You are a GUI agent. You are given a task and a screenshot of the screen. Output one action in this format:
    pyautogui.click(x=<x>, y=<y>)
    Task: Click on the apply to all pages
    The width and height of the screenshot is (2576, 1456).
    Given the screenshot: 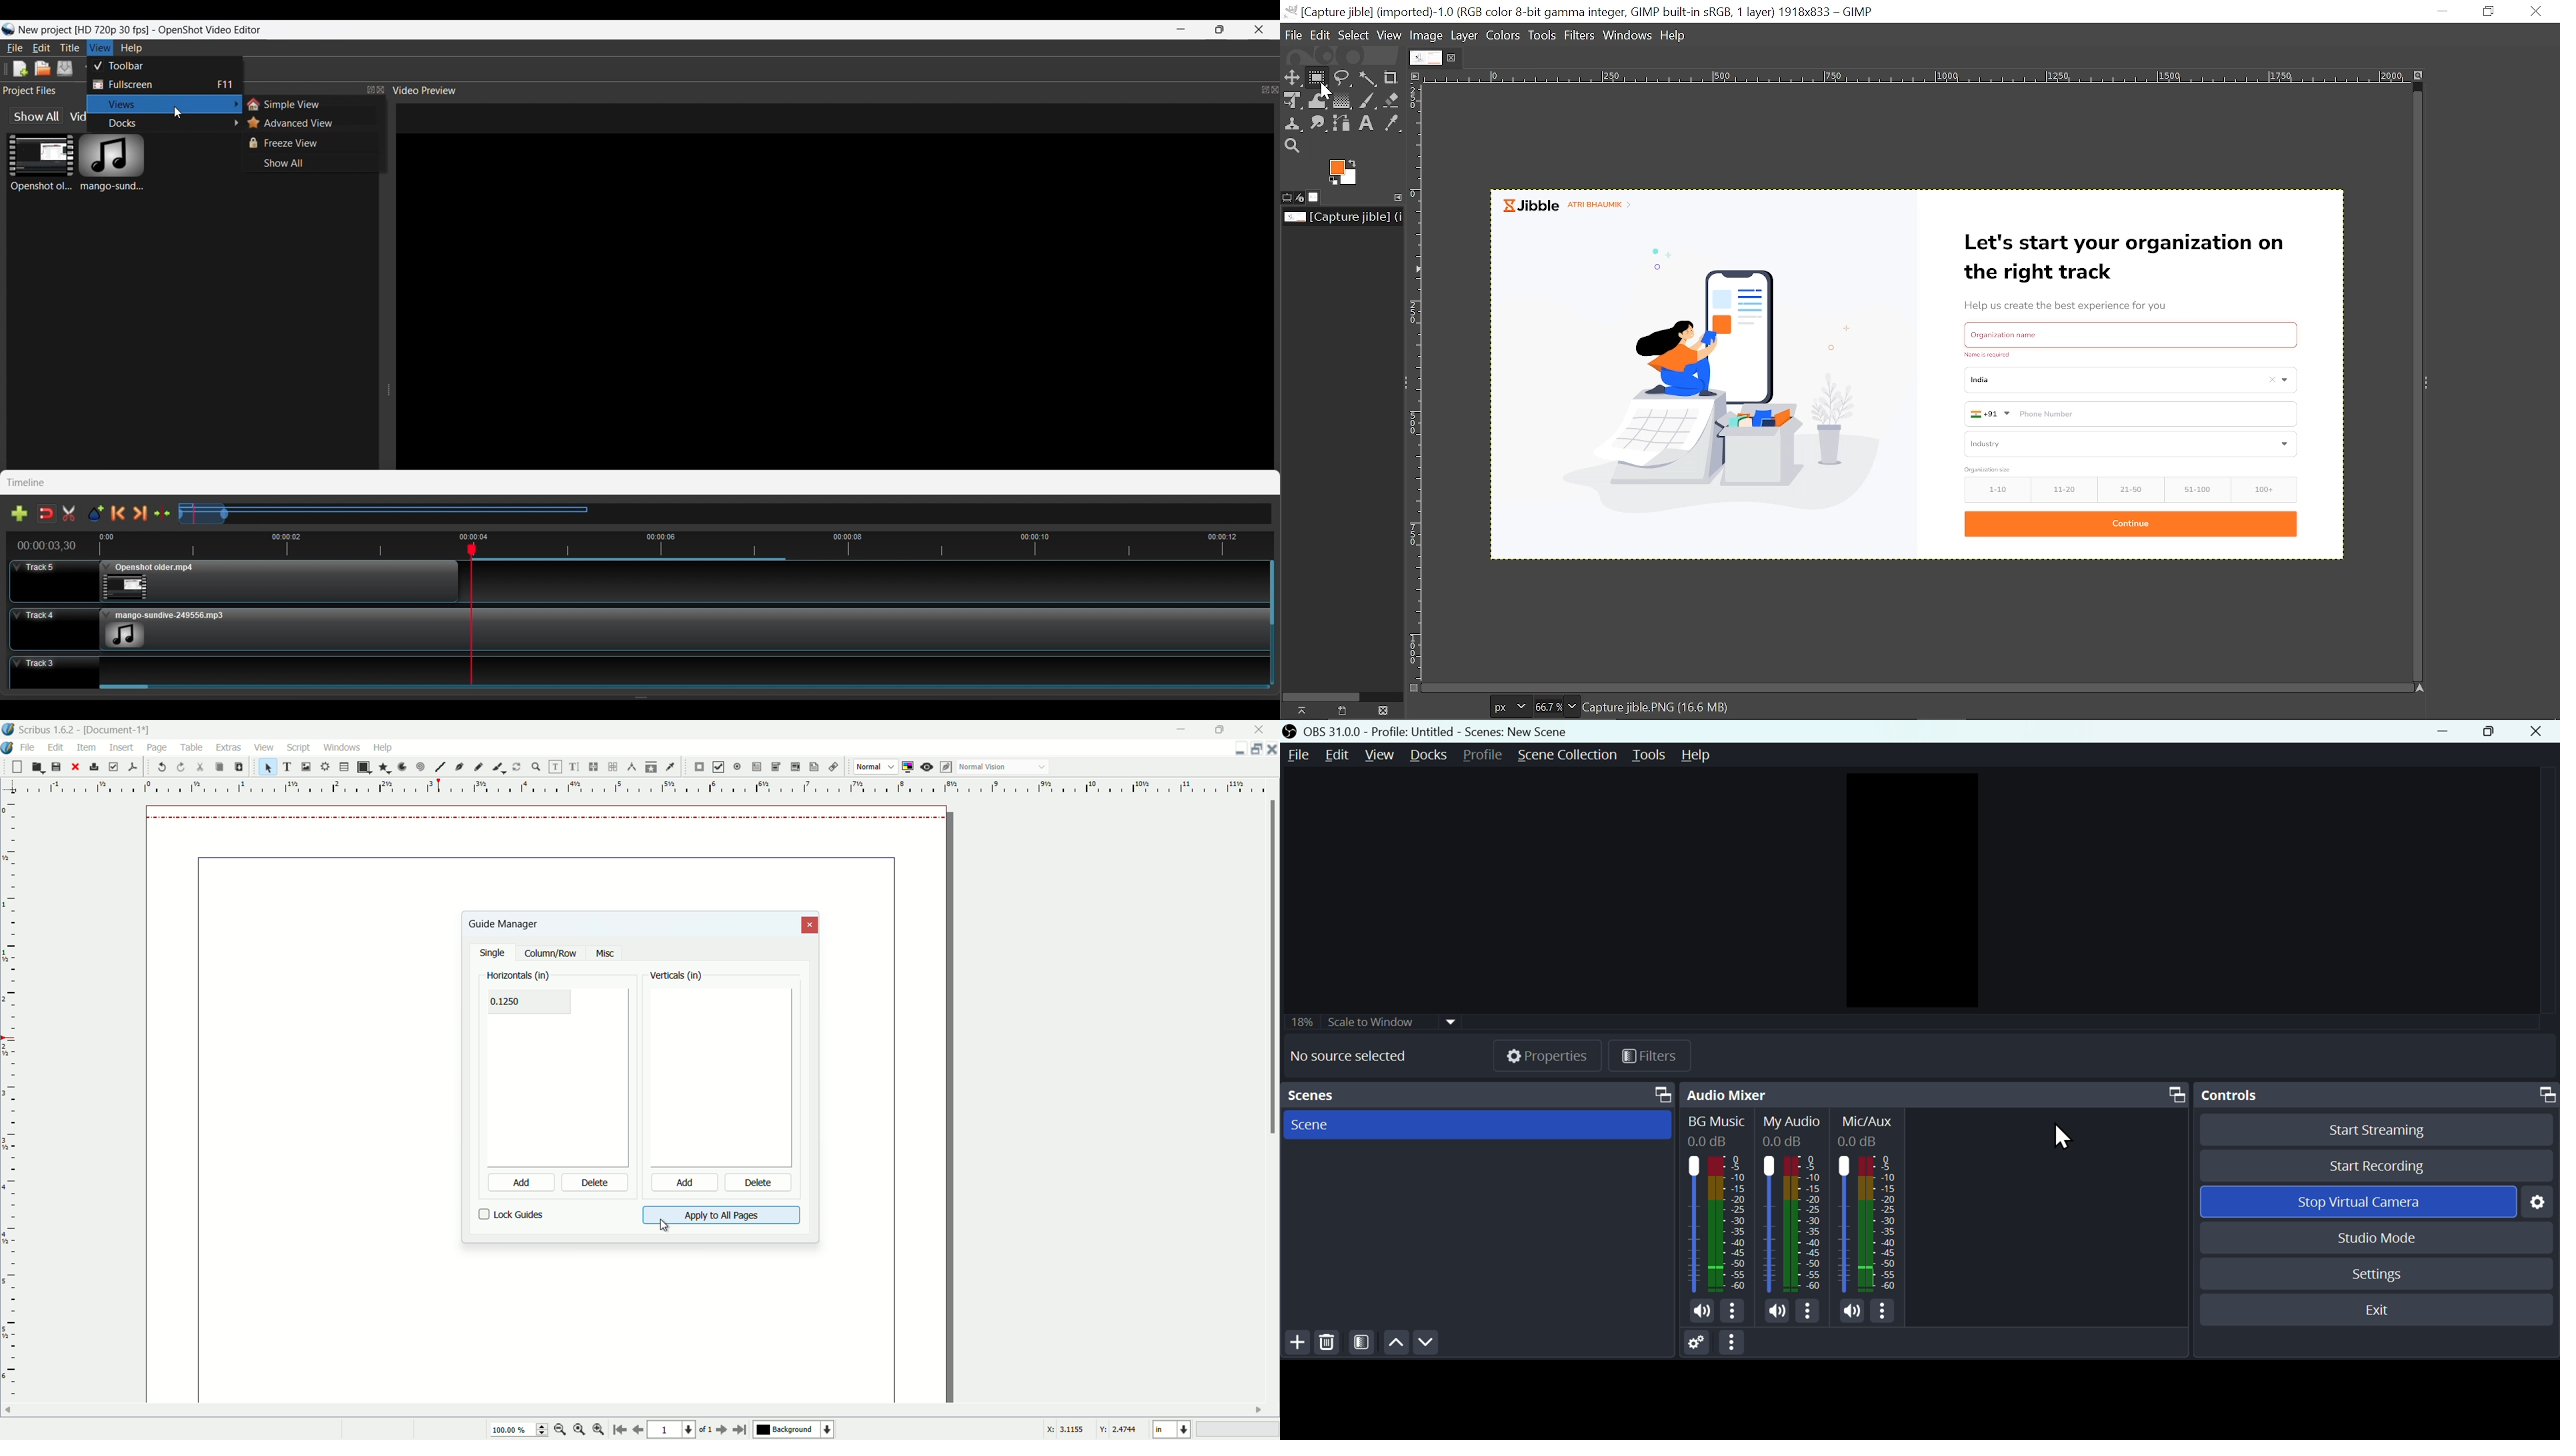 What is the action you would take?
    pyautogui.click(x=721, y=1215)
    